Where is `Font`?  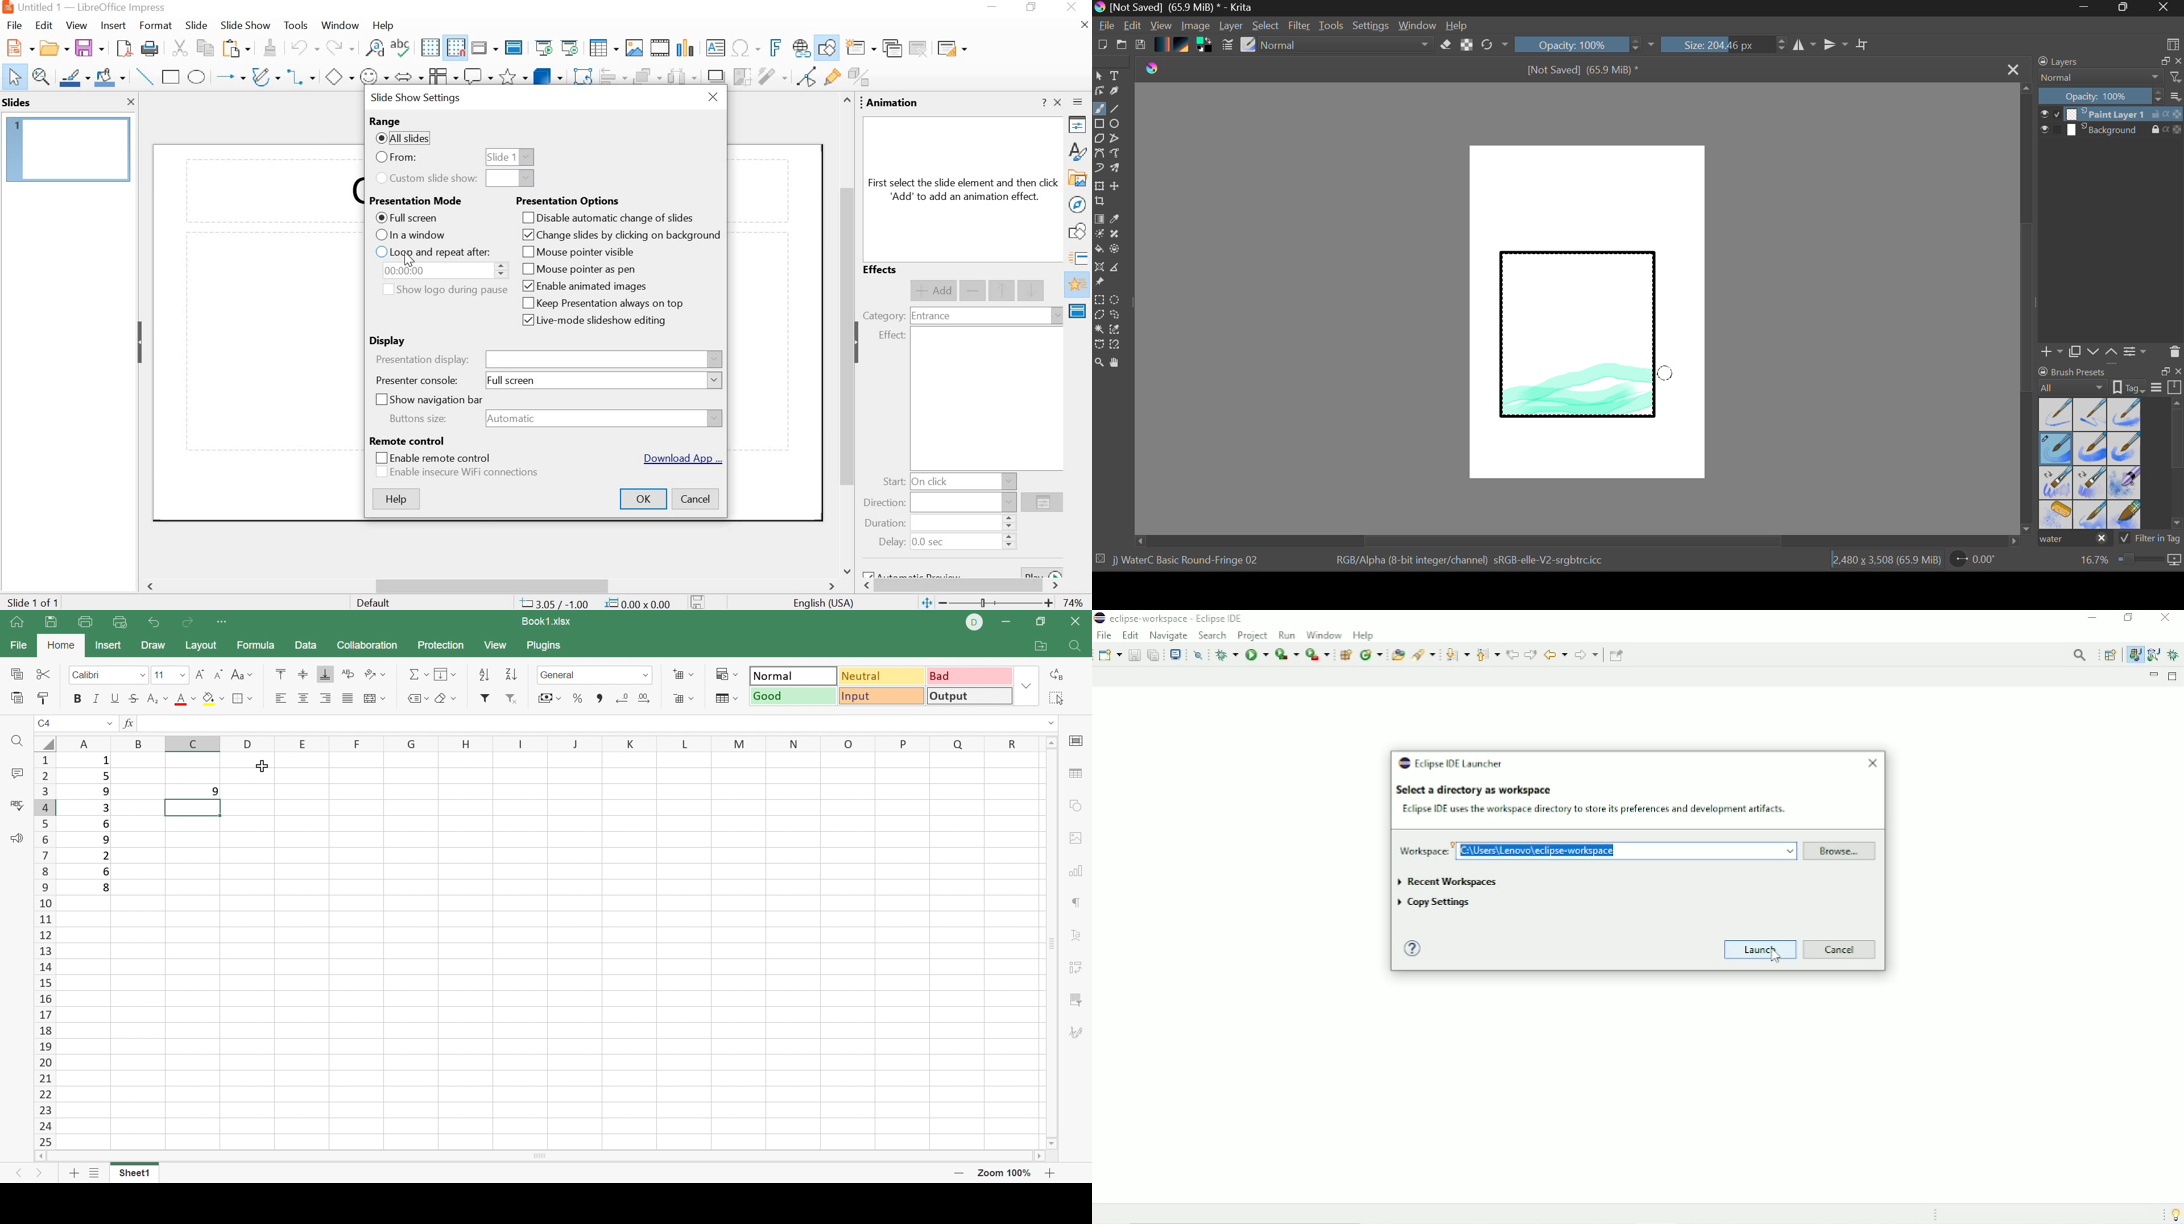
Font is located at coordinates (100, 675).